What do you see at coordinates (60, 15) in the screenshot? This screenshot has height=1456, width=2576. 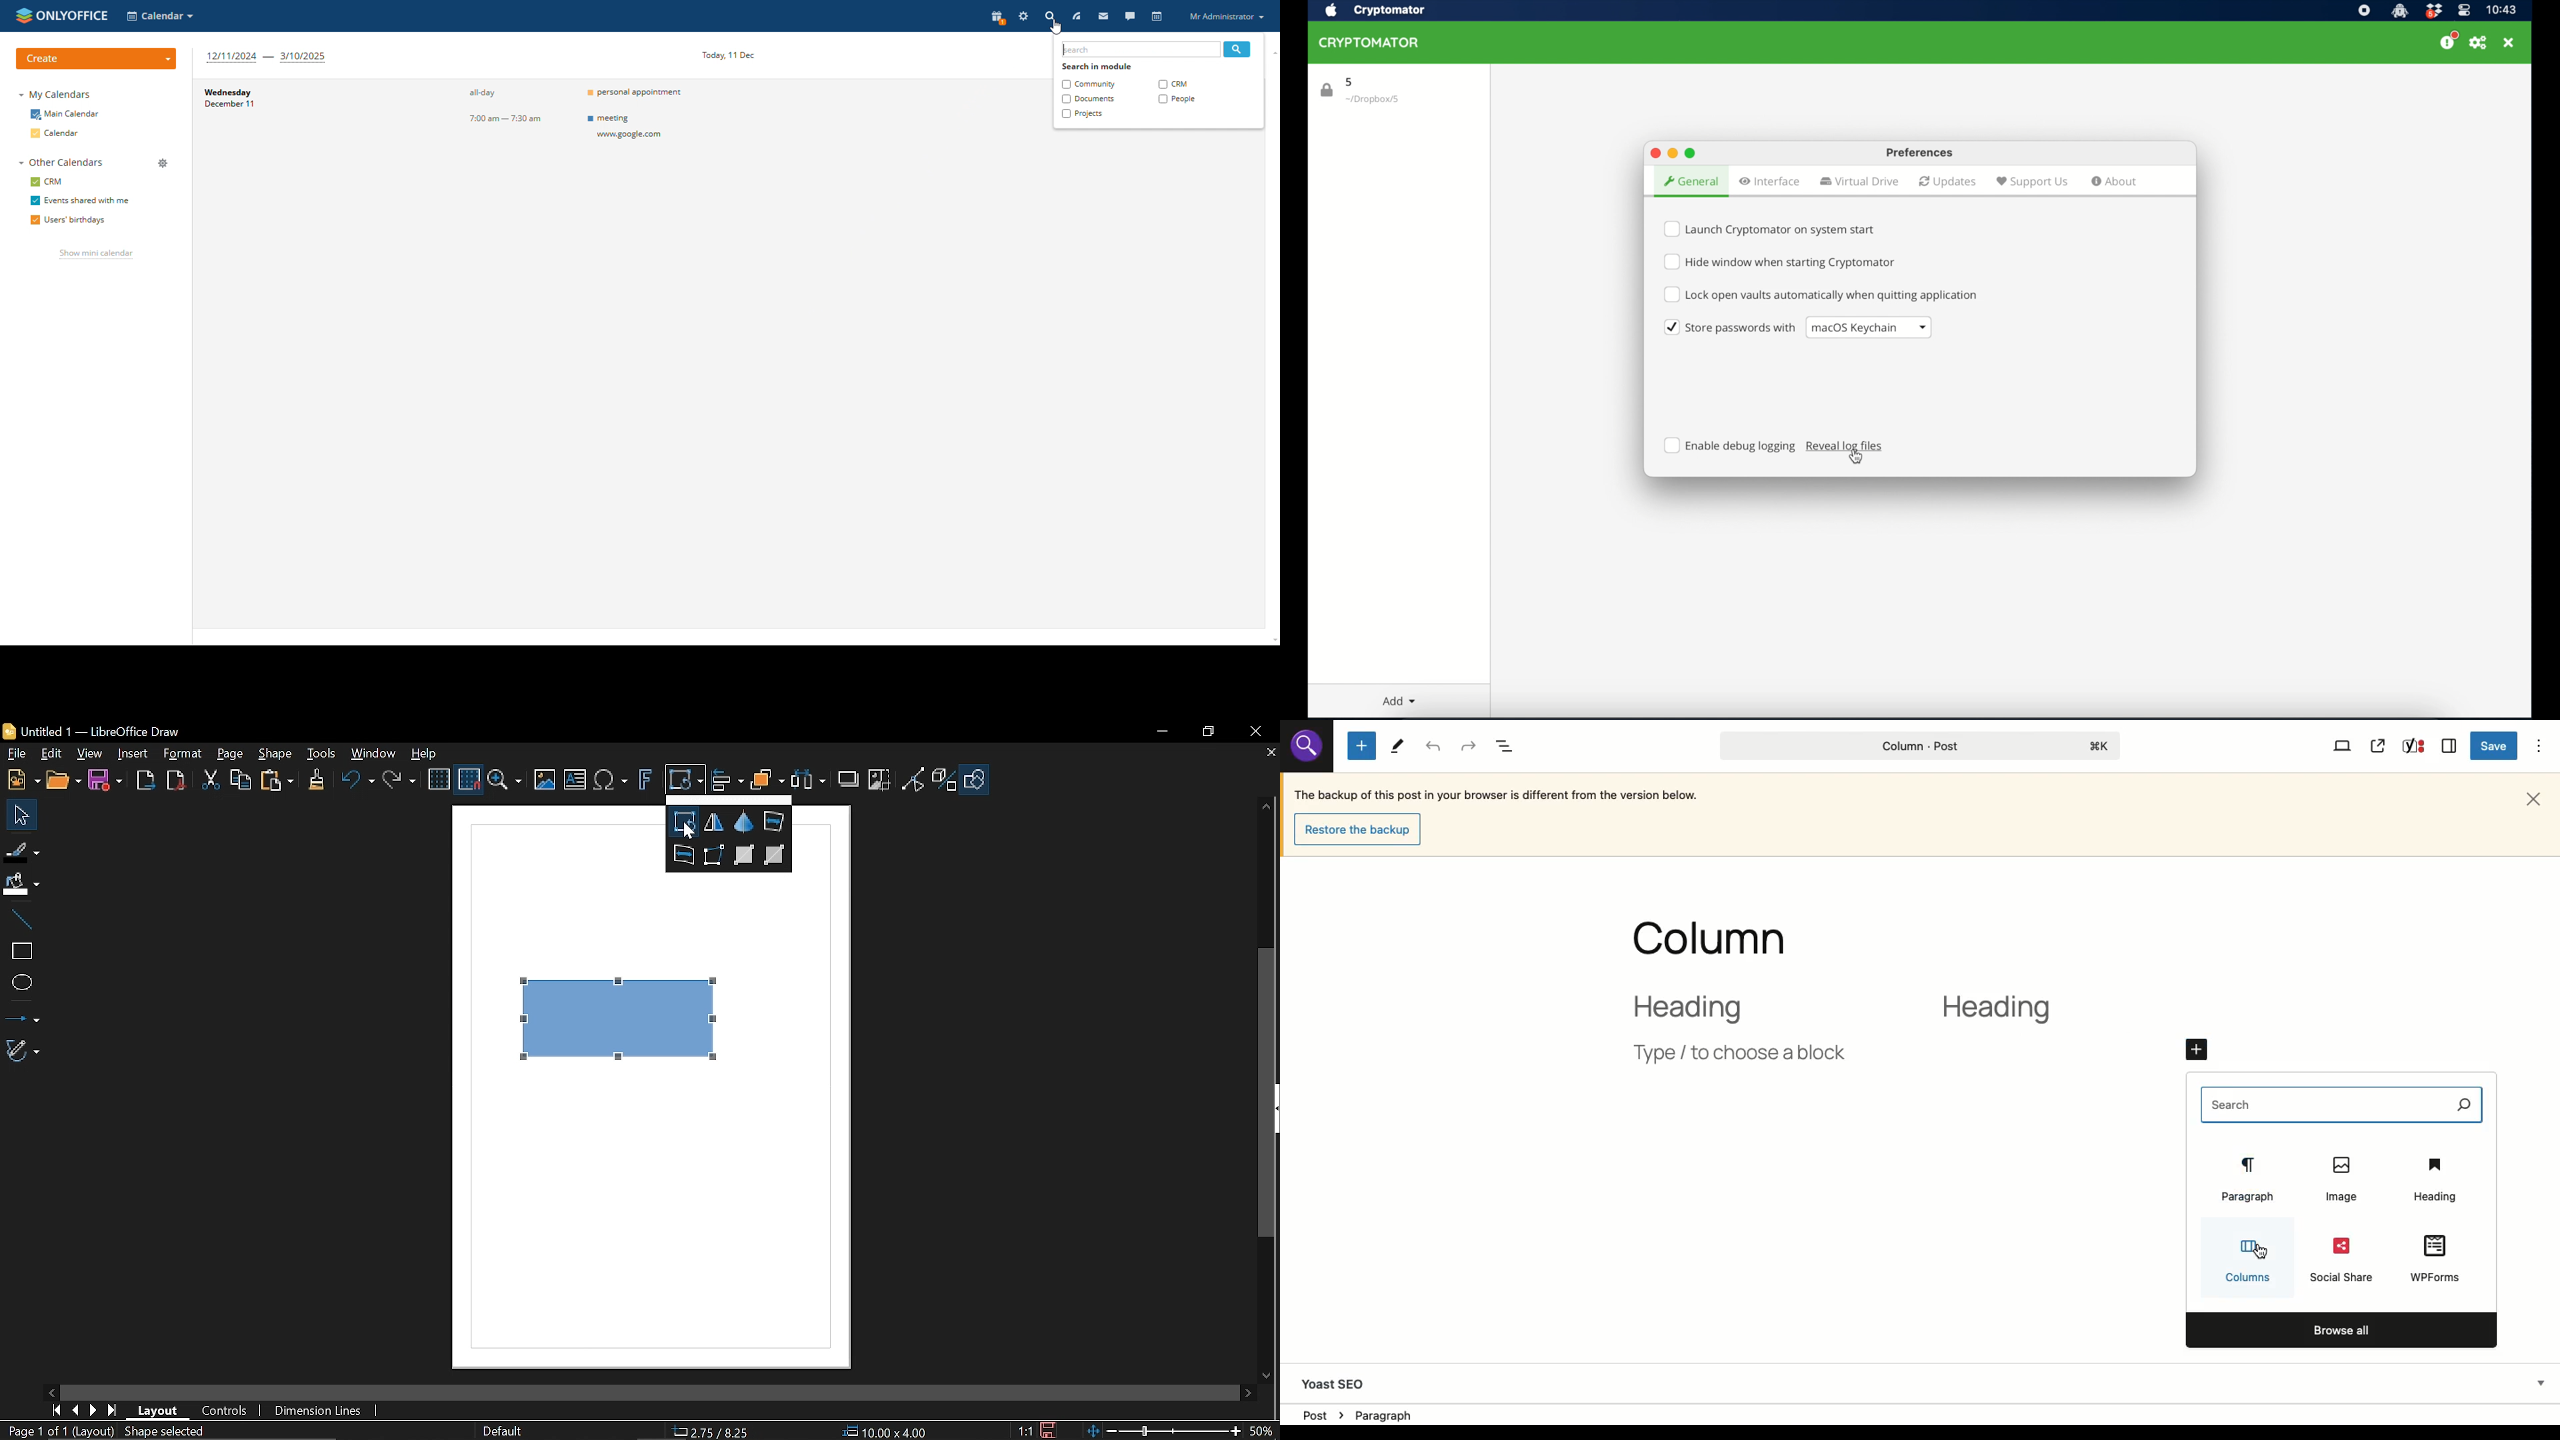 I see `onlyoffice logo` at bounding box center [60, 15].